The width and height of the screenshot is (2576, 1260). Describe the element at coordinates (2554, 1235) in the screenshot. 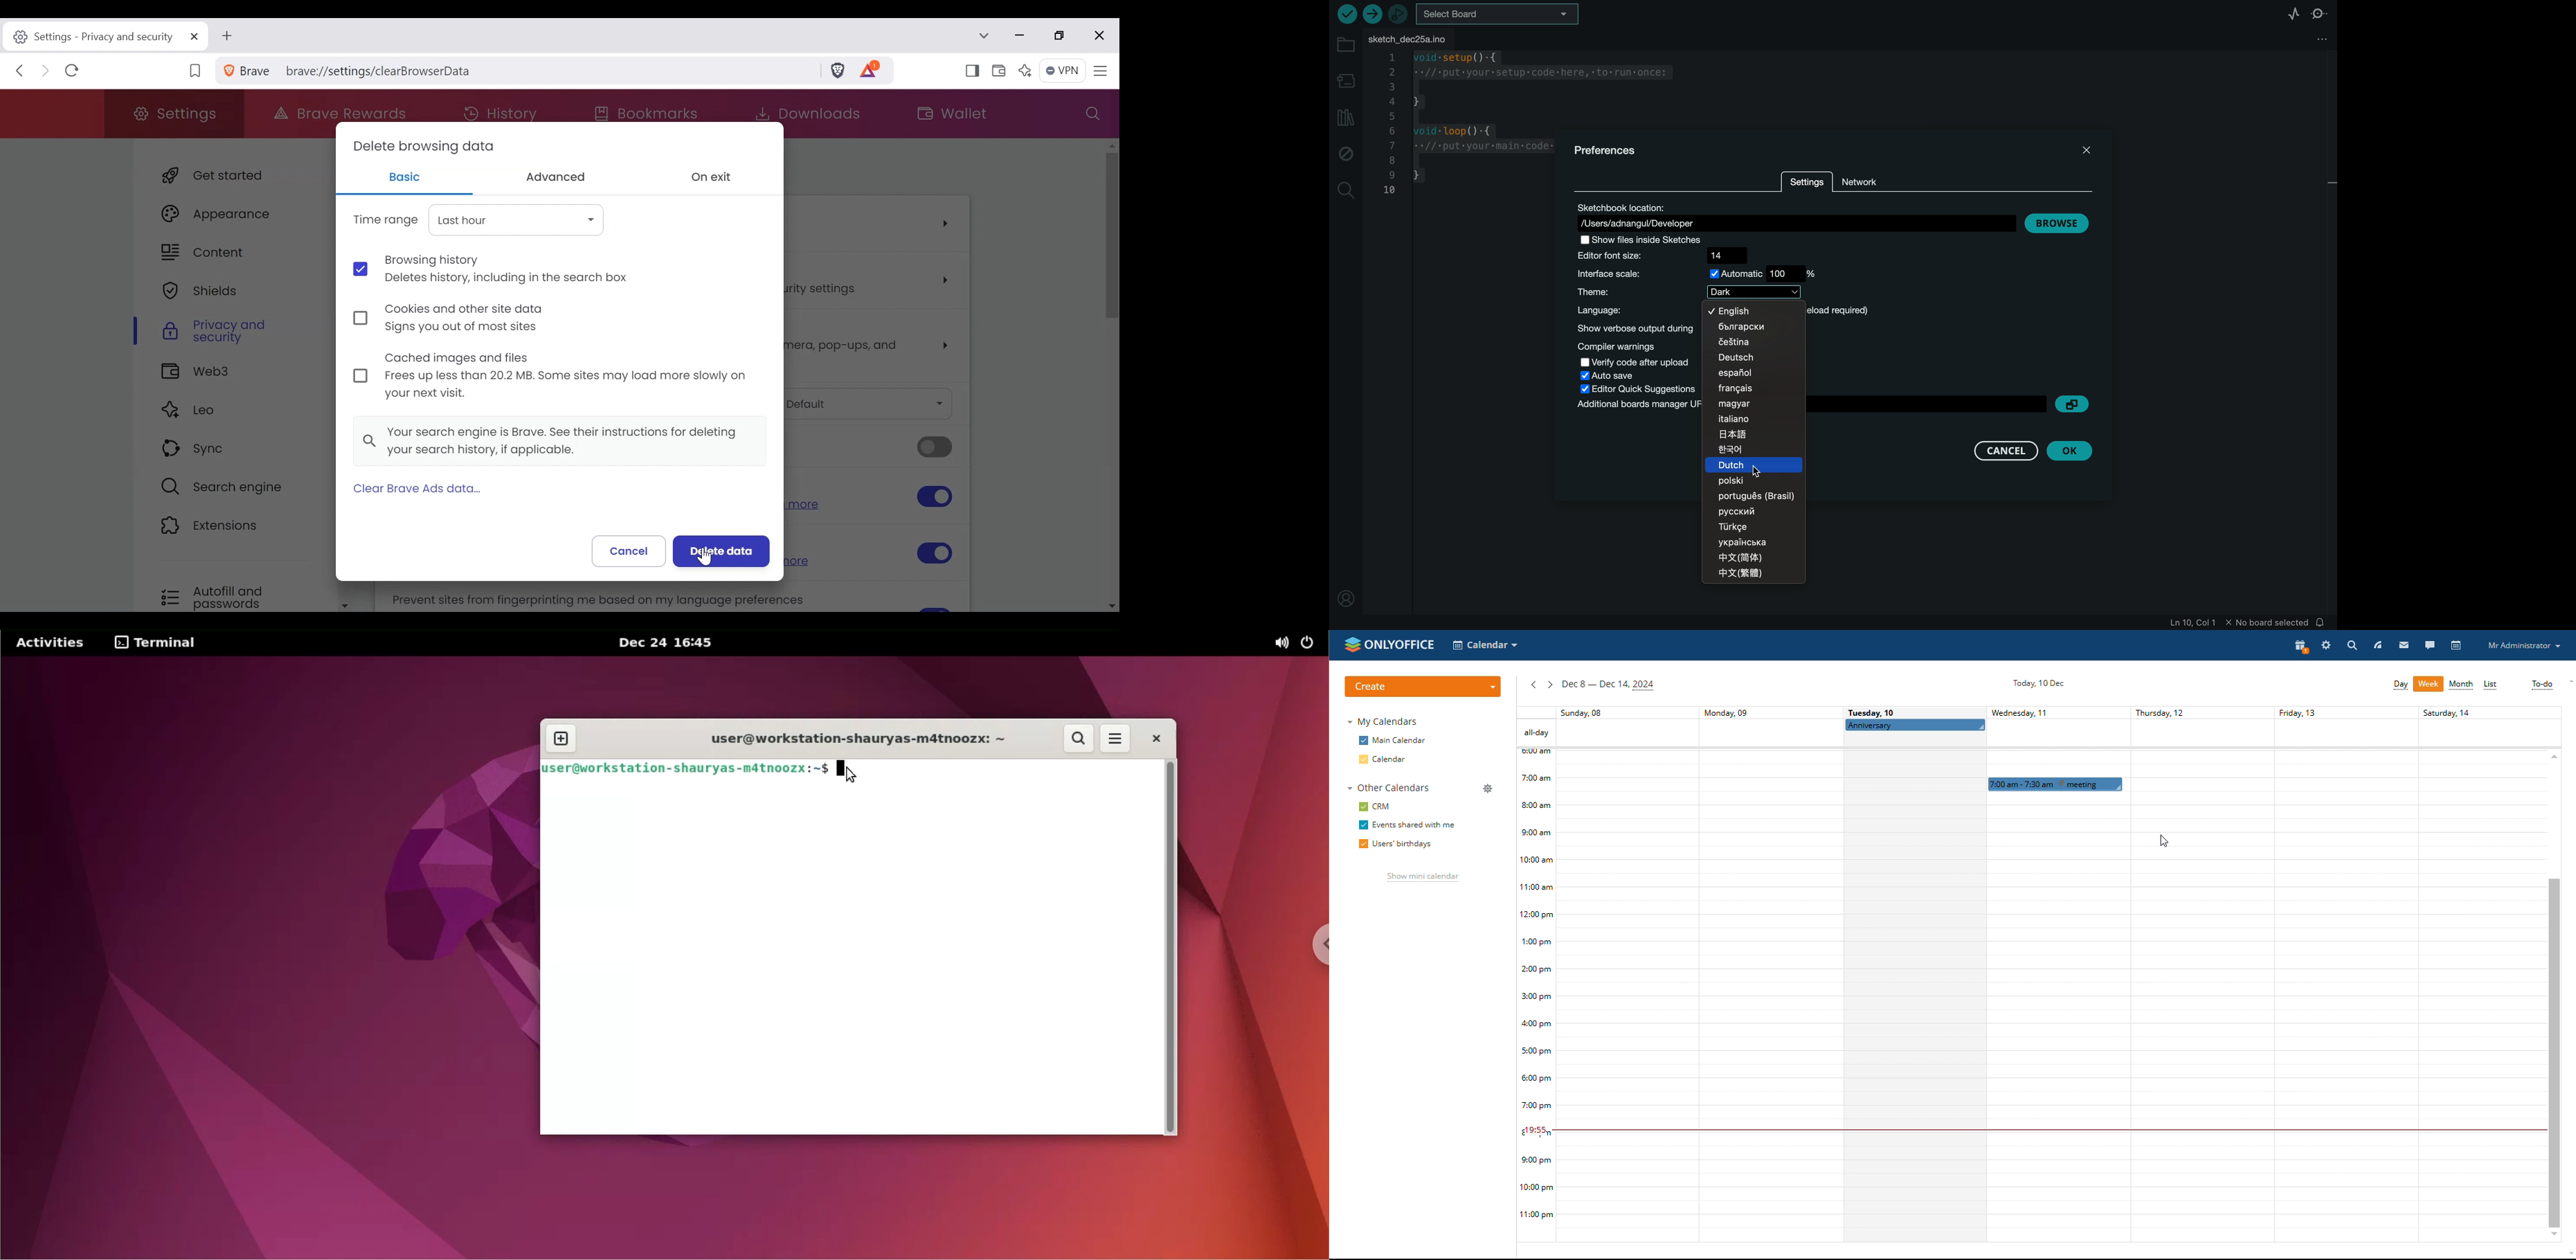

I see `scroll down` at that location.